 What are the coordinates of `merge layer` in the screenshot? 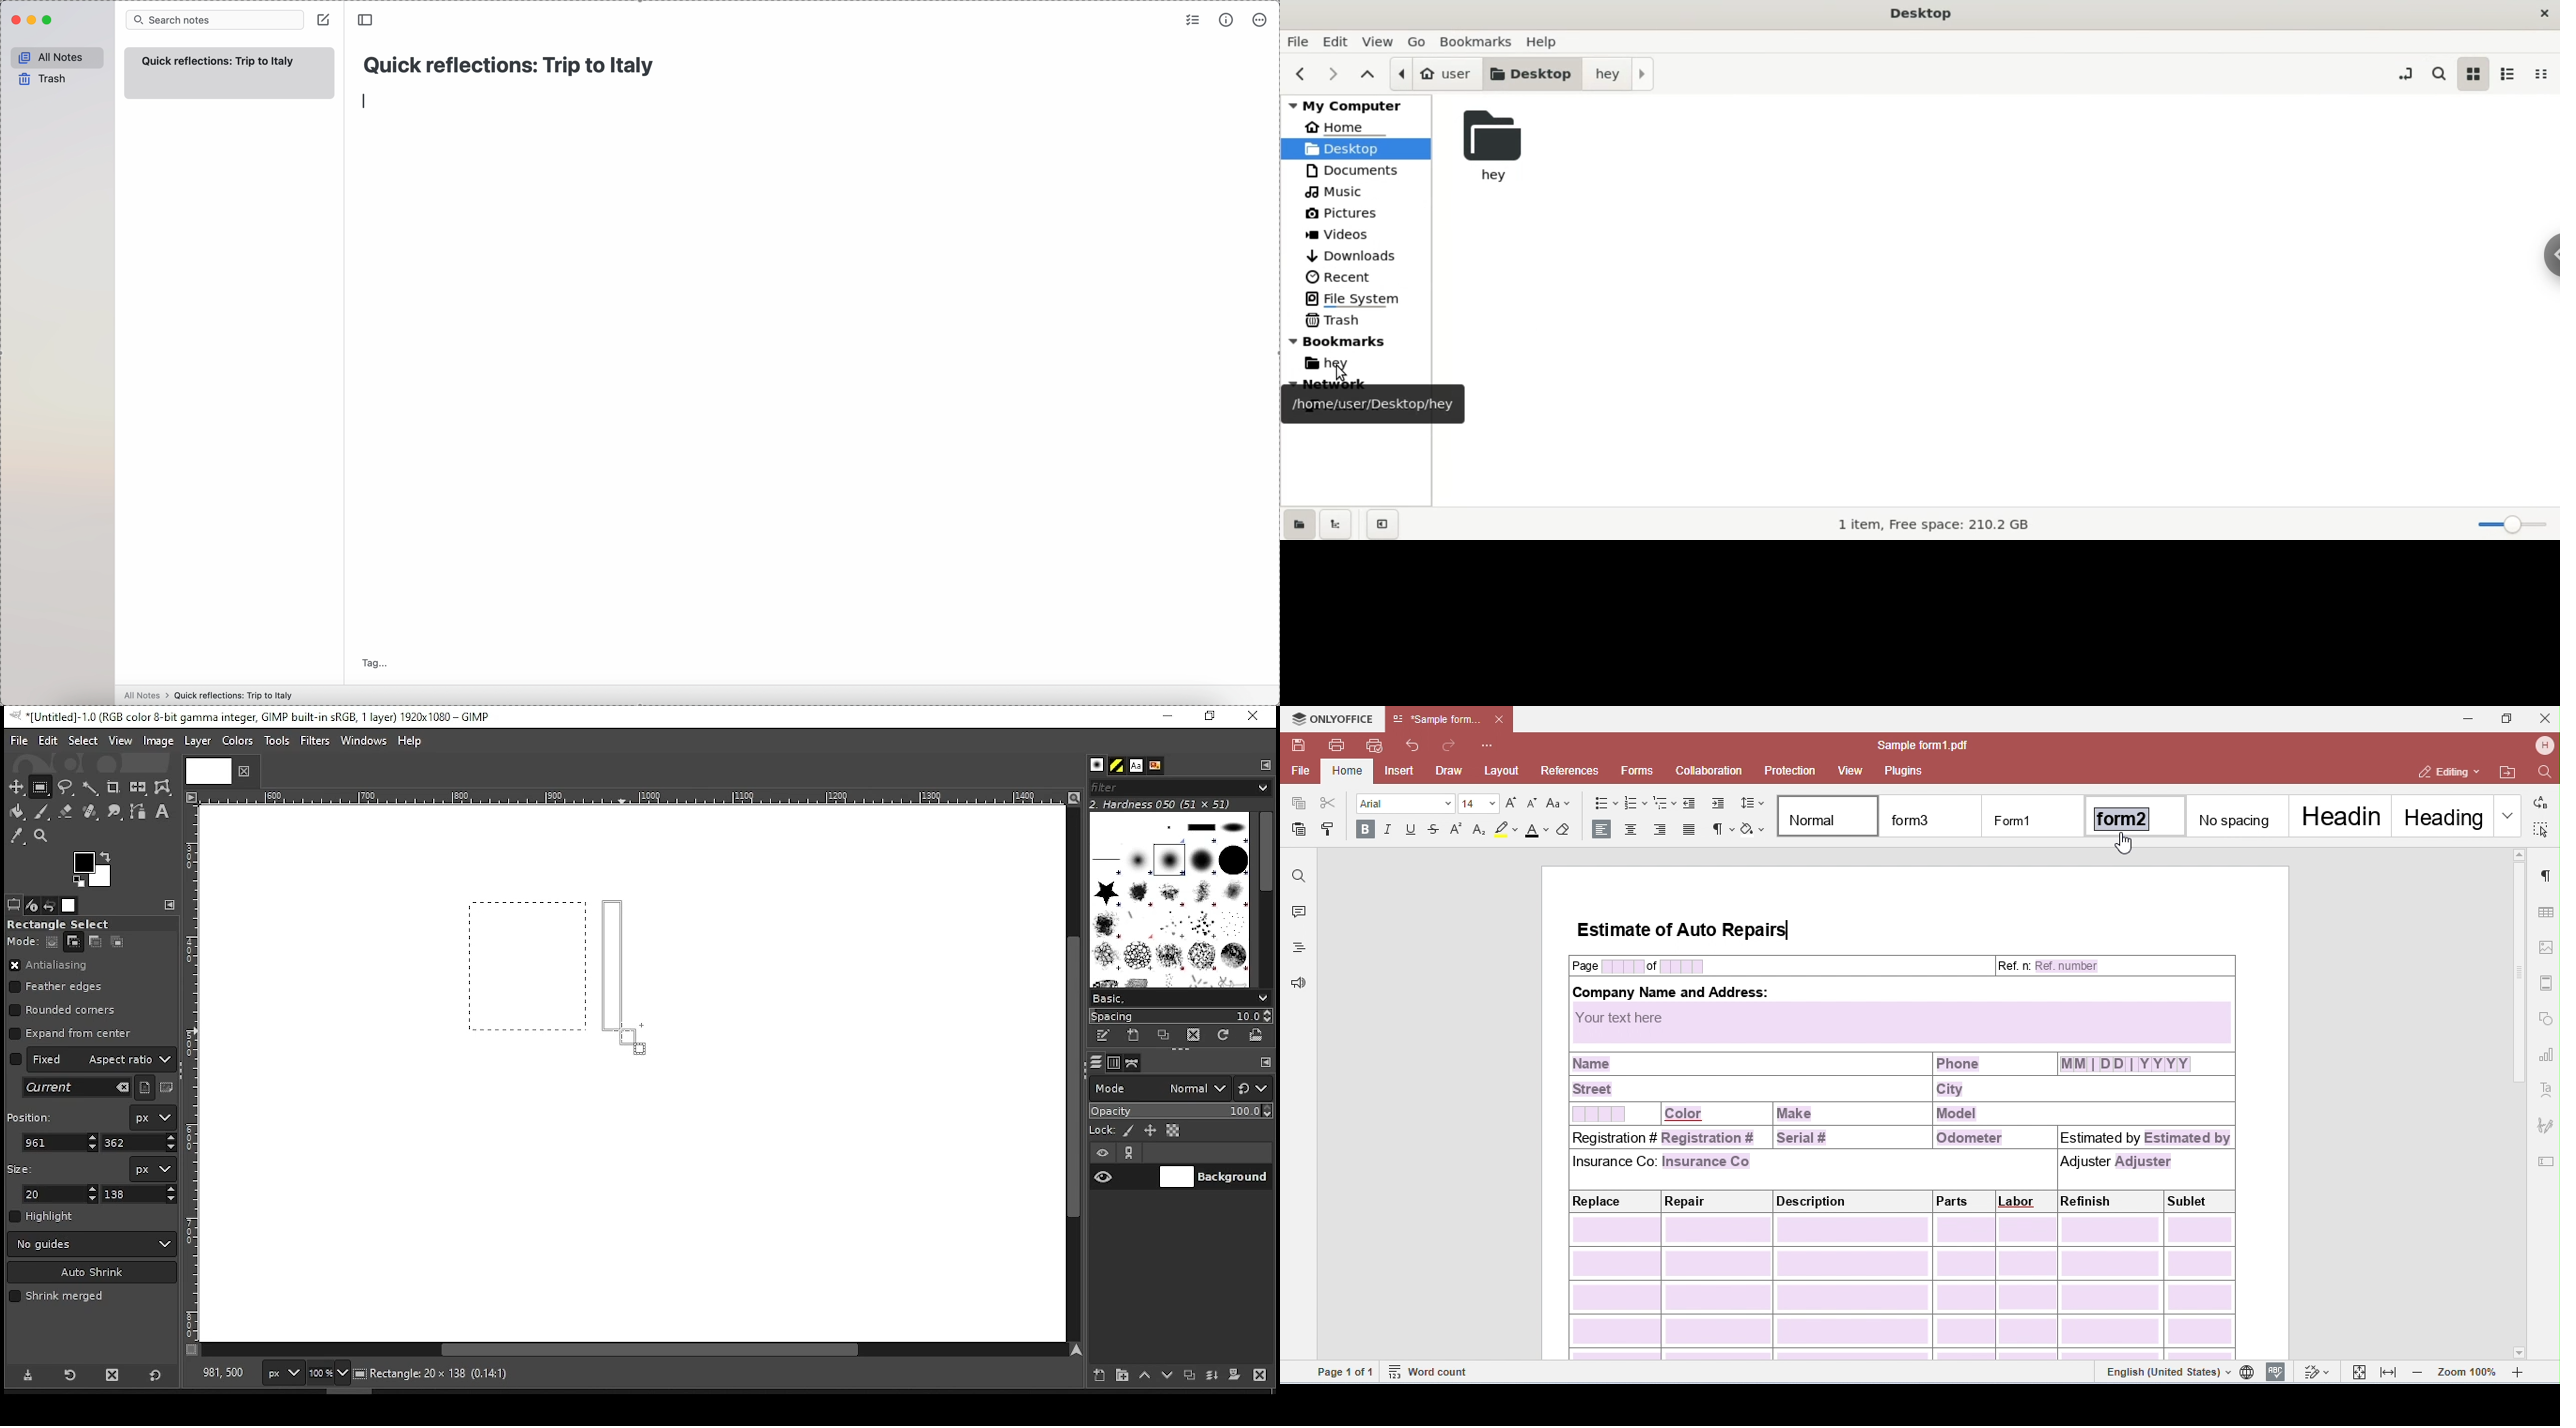 It's located at (1212, 1376).